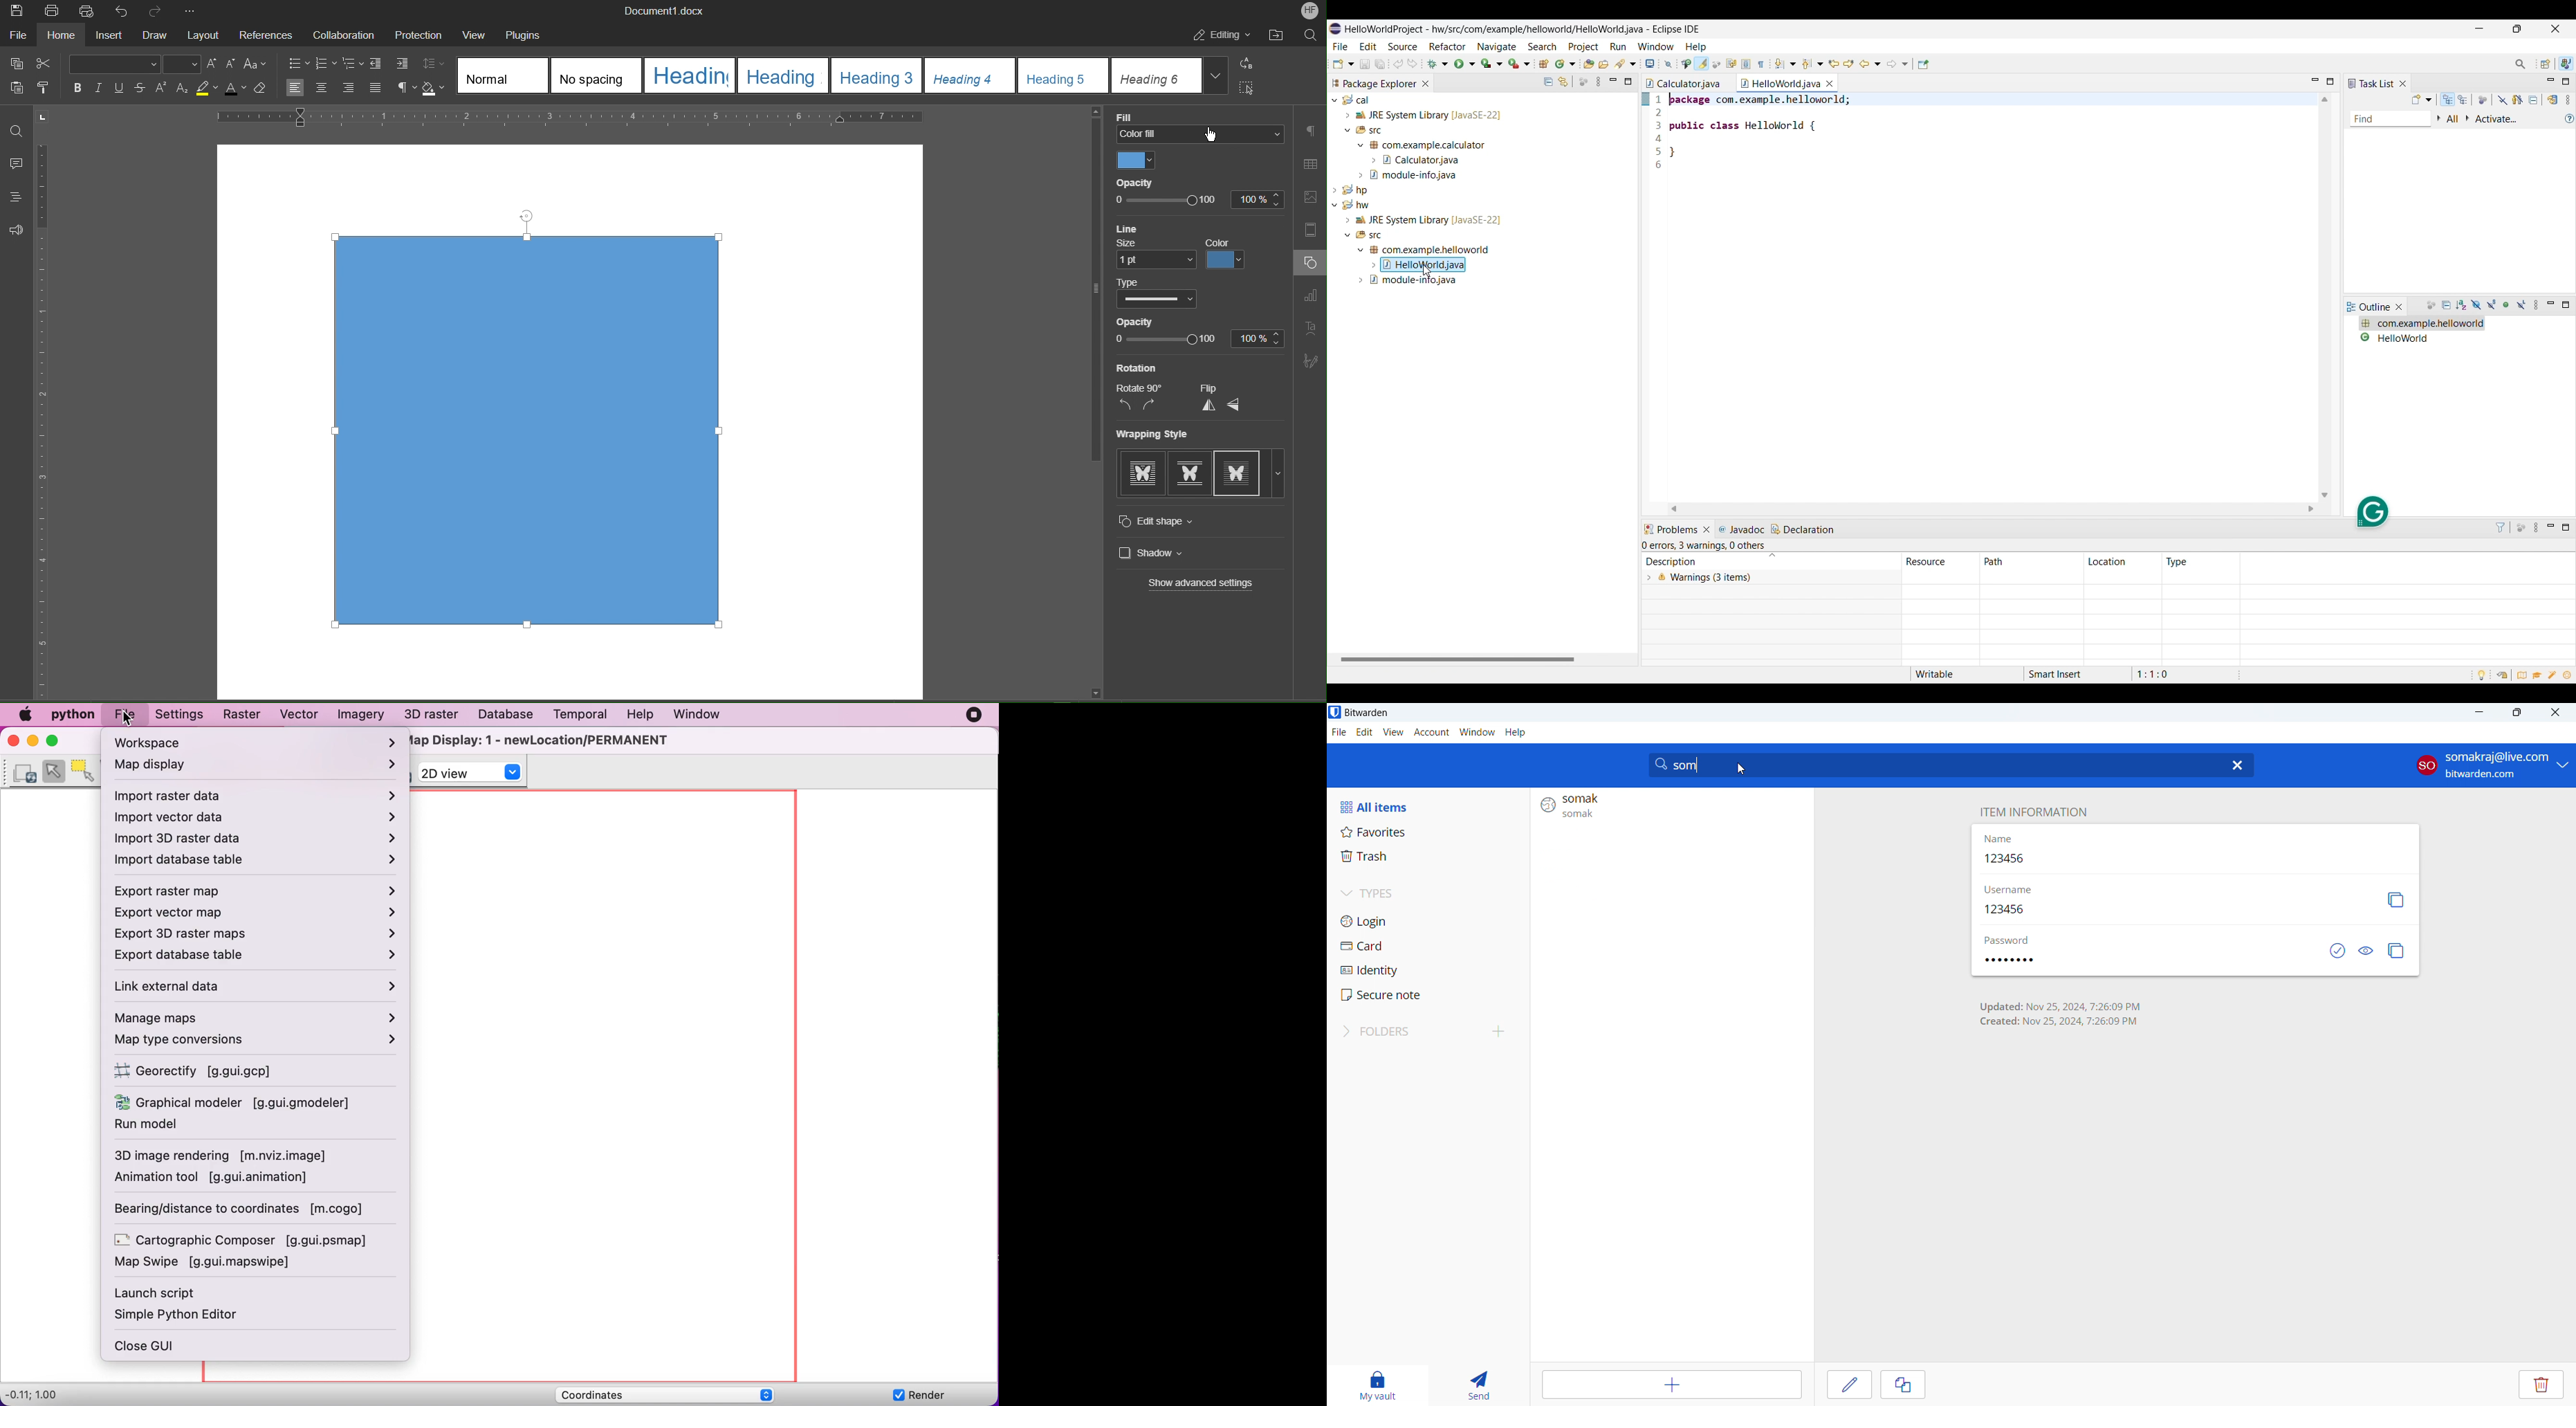 The image size is (2576, 1428). What do you see at coordinates (502, 74) in the screenshot?
I see `Normal` at bounding box center [502, 74].